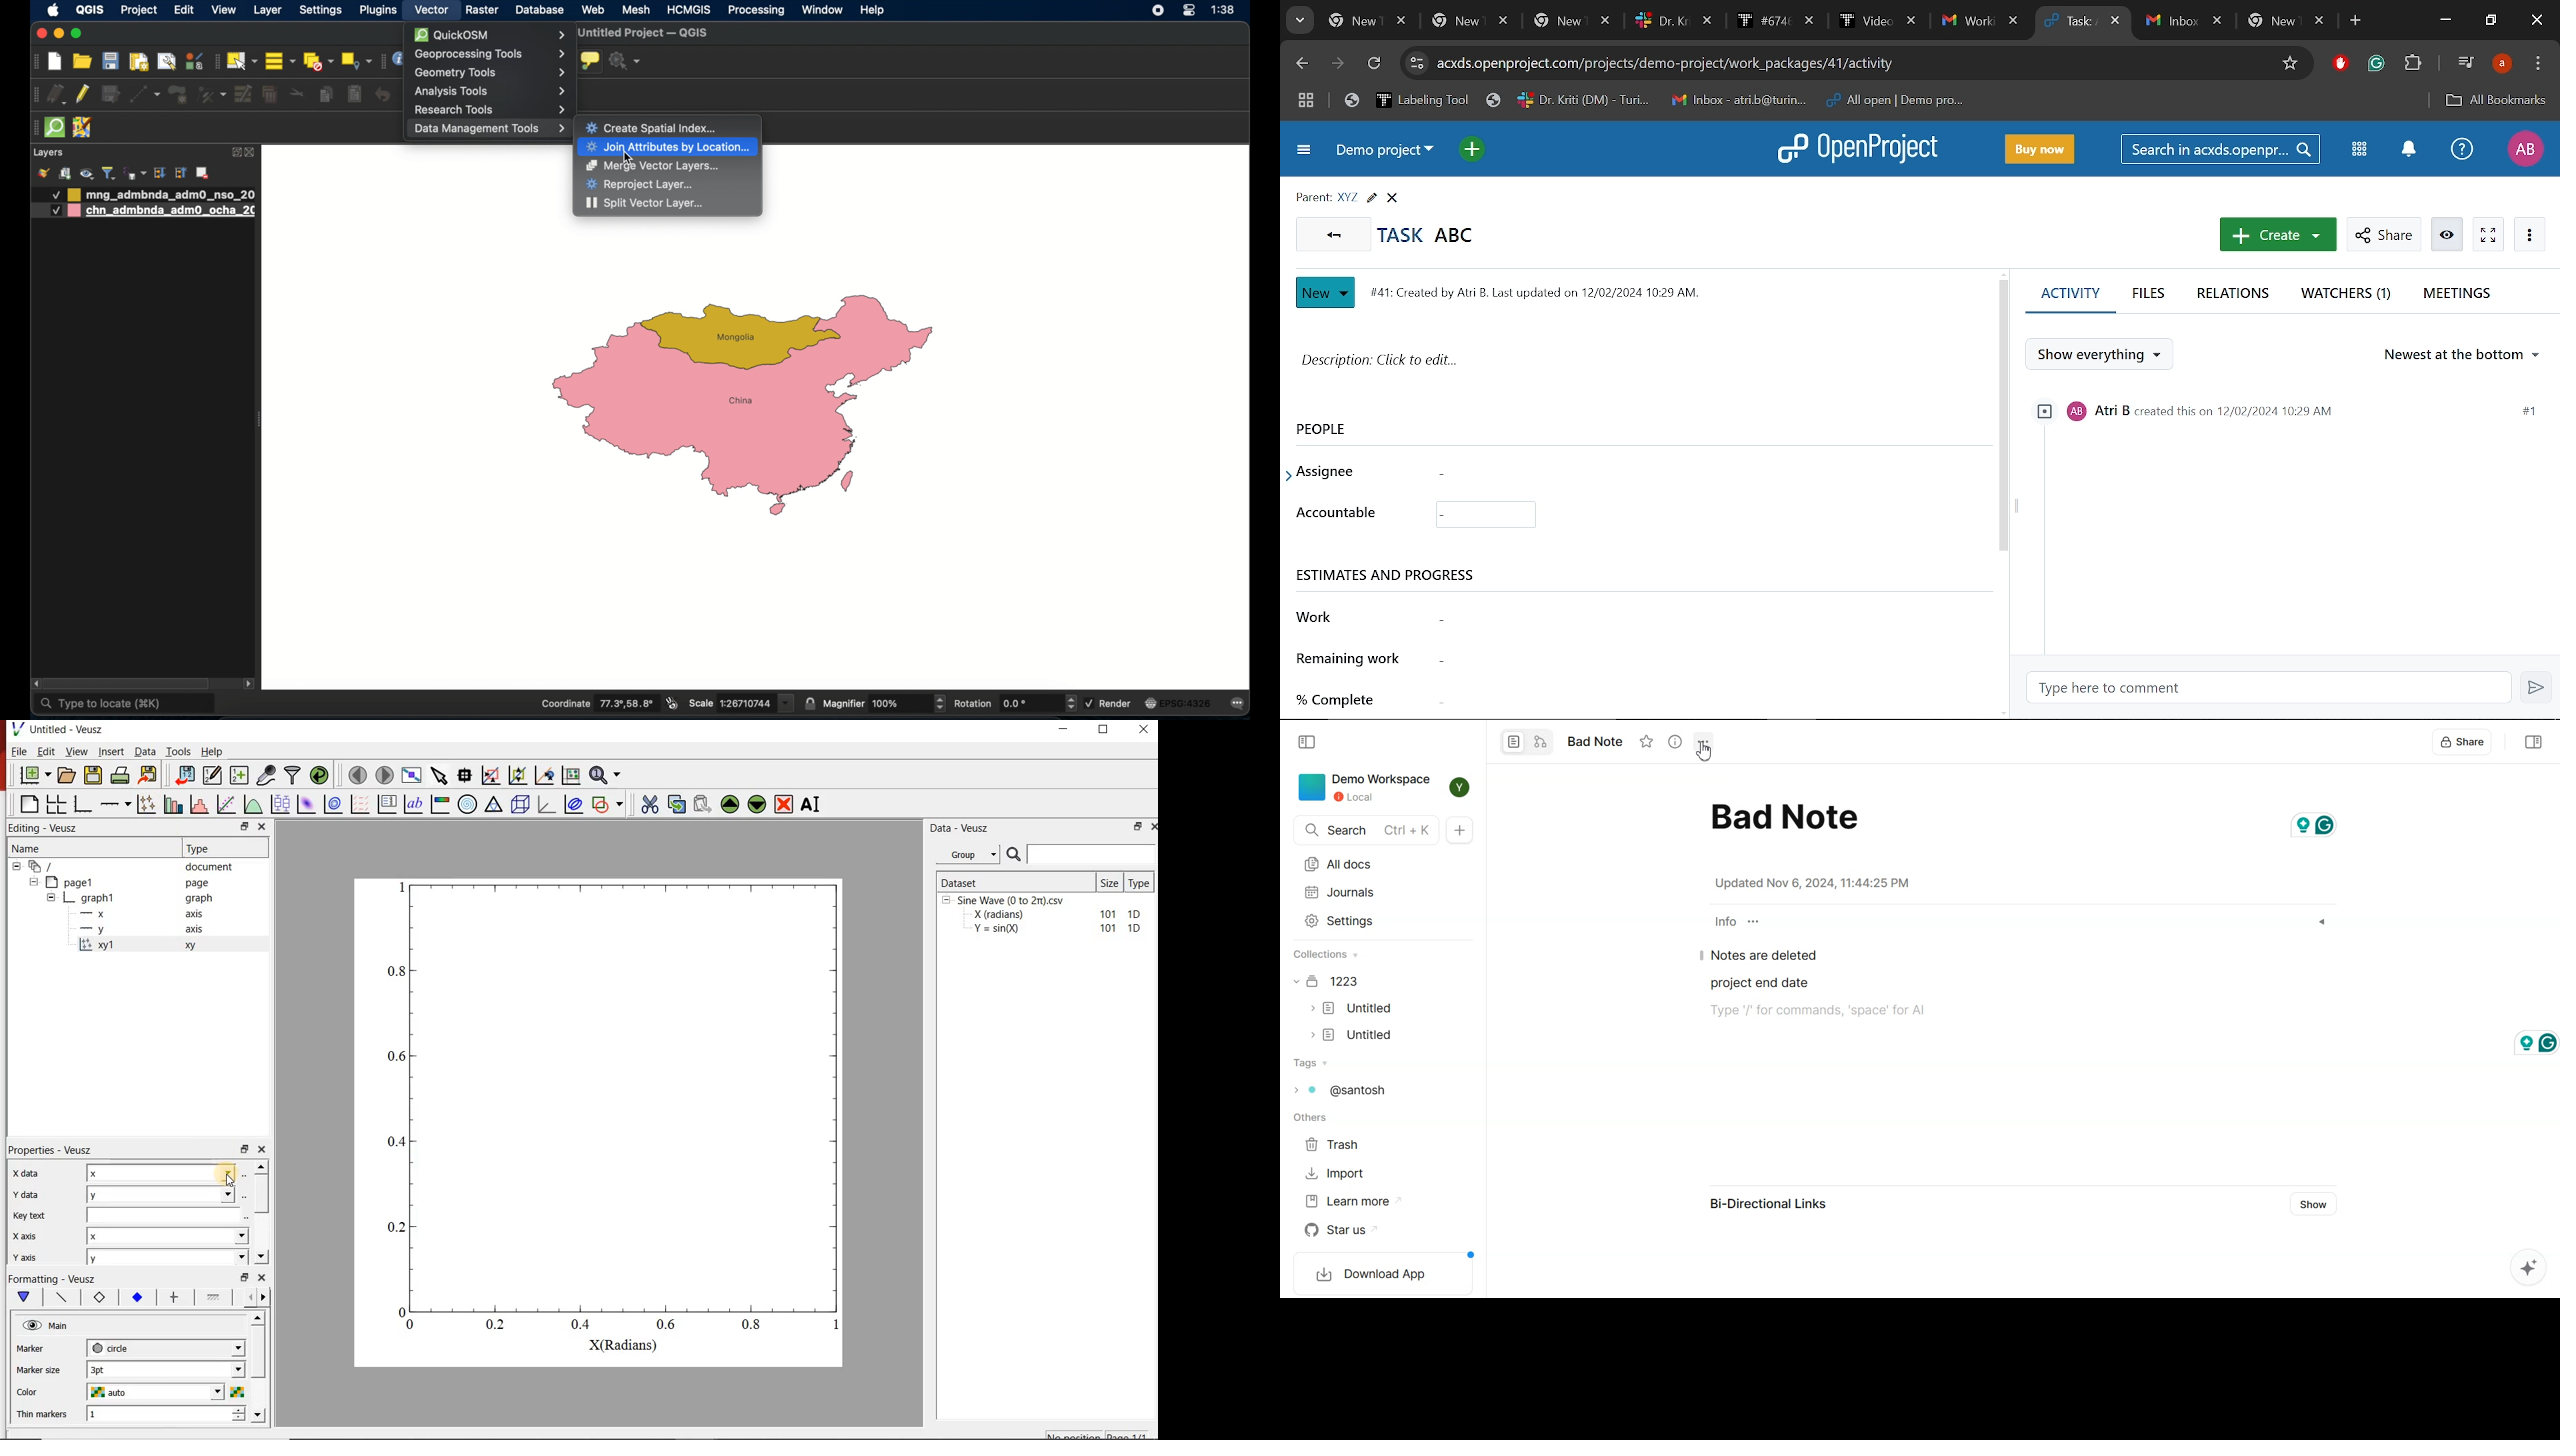 The height and width of the screenshot is (1456, 2576). Describe the element at coordinates (262, 828) in the screenshot. I see `Close` at that location.